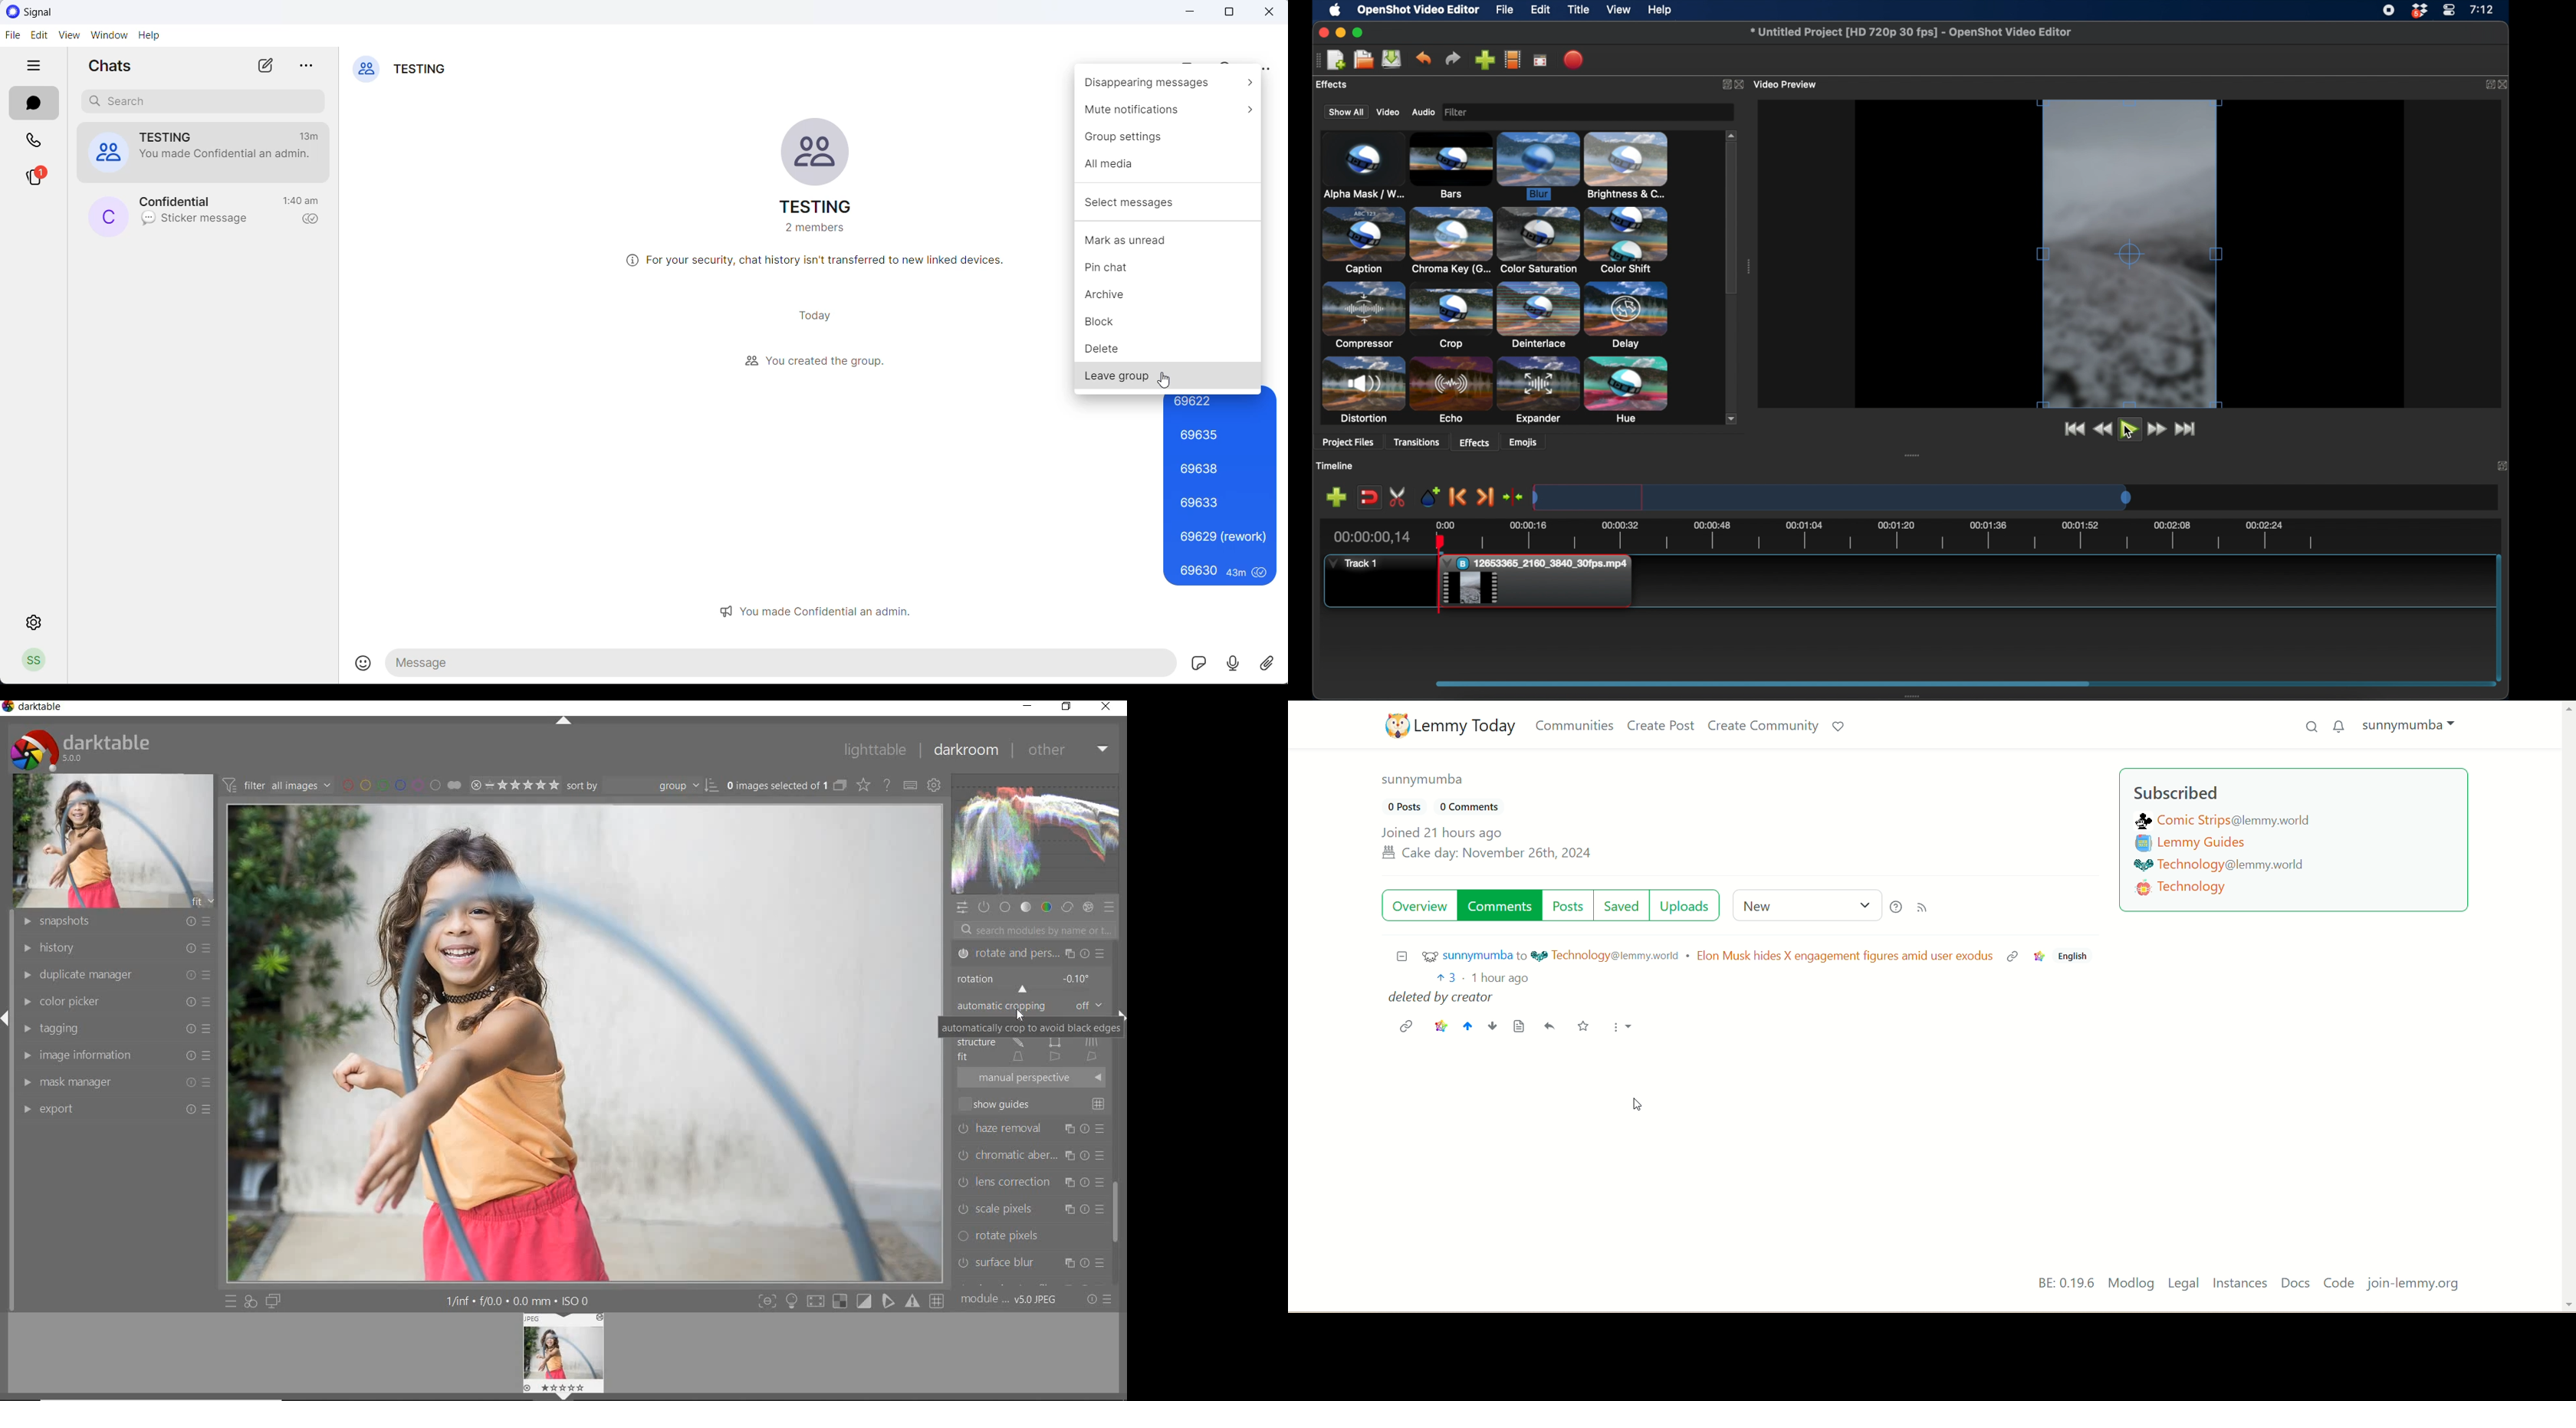 The height and width of the screenshot is (1428, 2576). I want to click on posts, so click(1570, 904).